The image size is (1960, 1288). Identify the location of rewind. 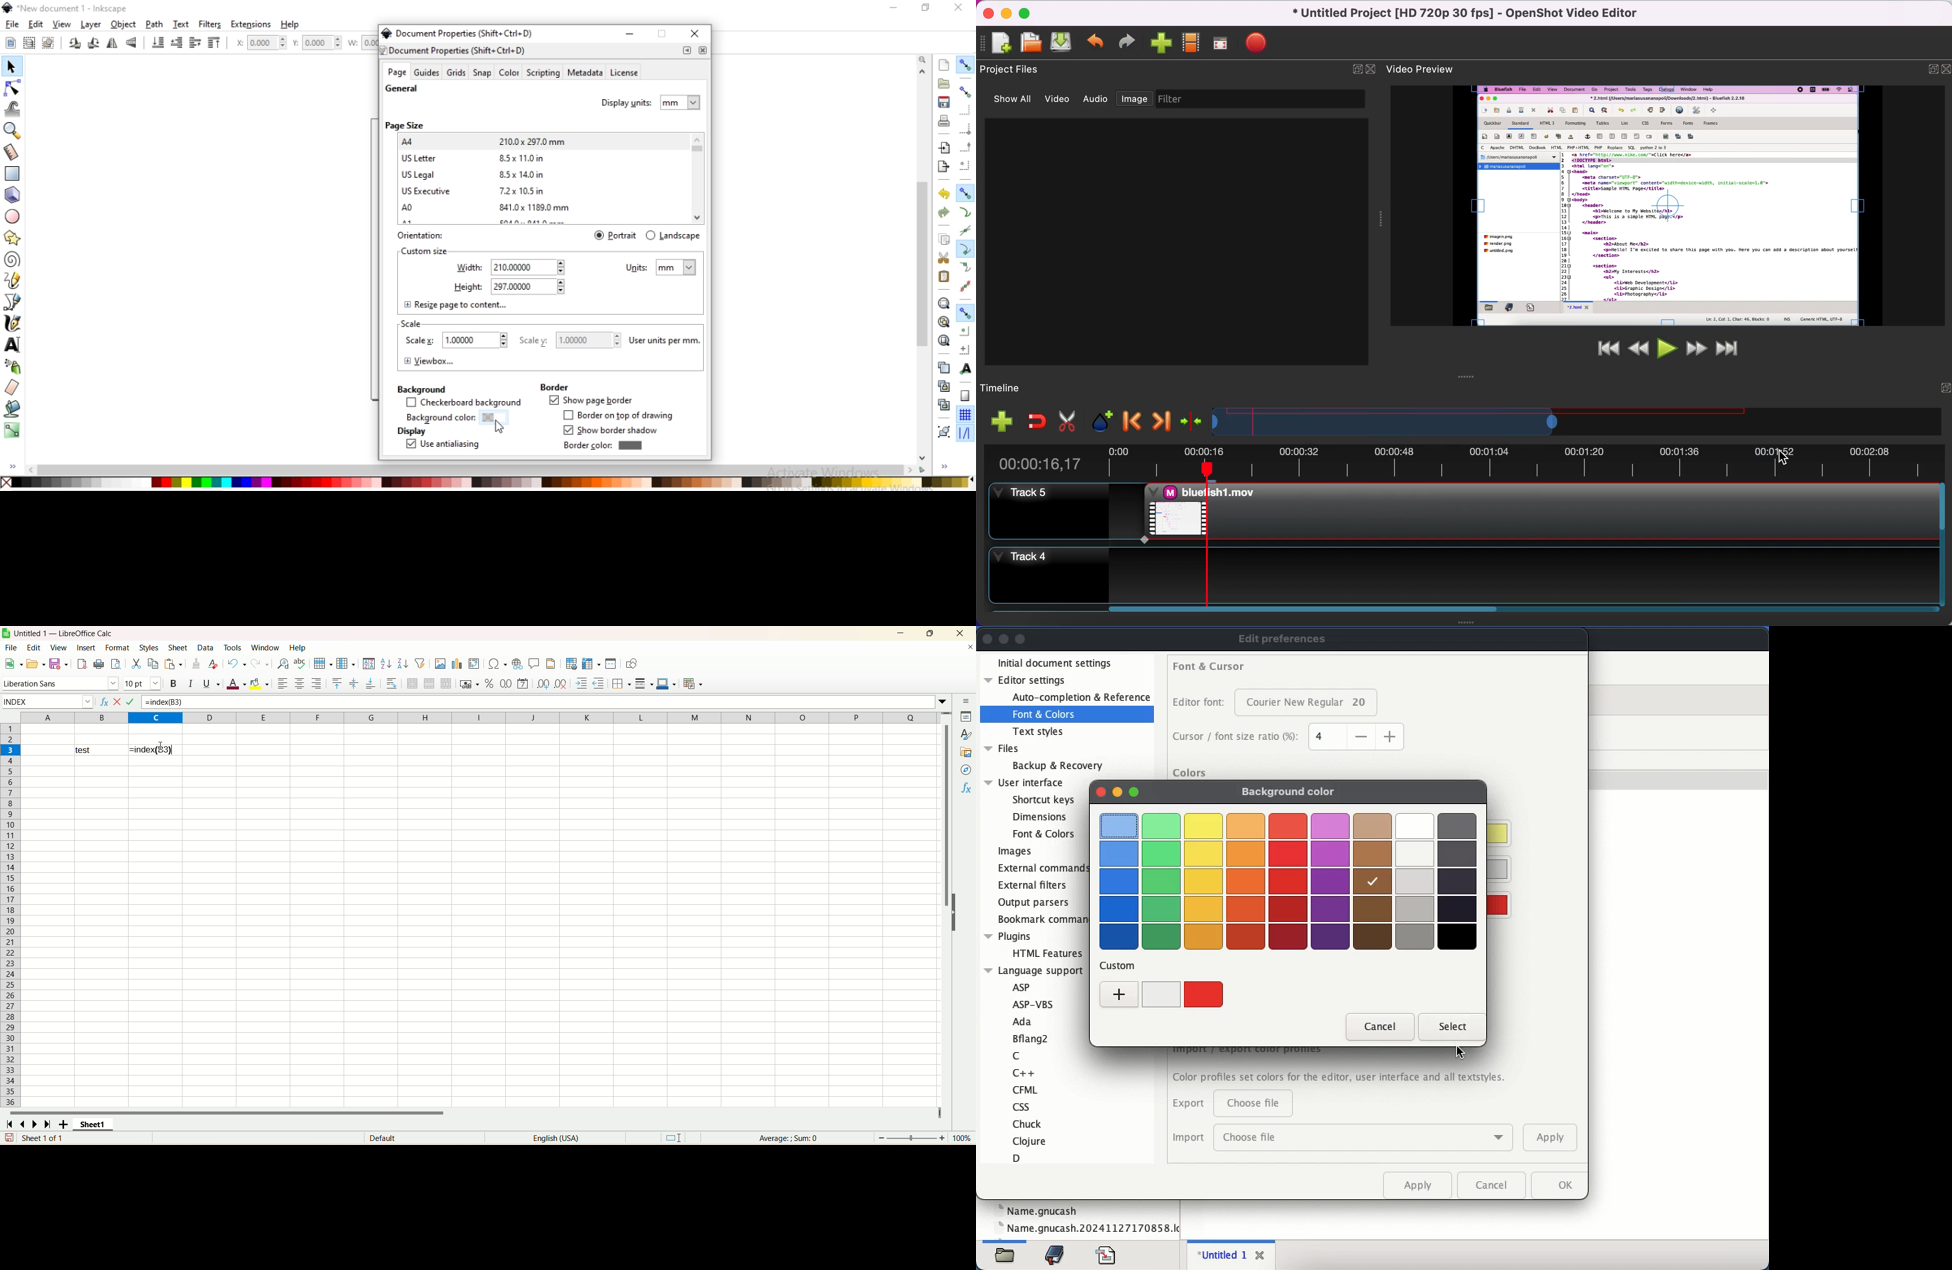
(1637, 347).